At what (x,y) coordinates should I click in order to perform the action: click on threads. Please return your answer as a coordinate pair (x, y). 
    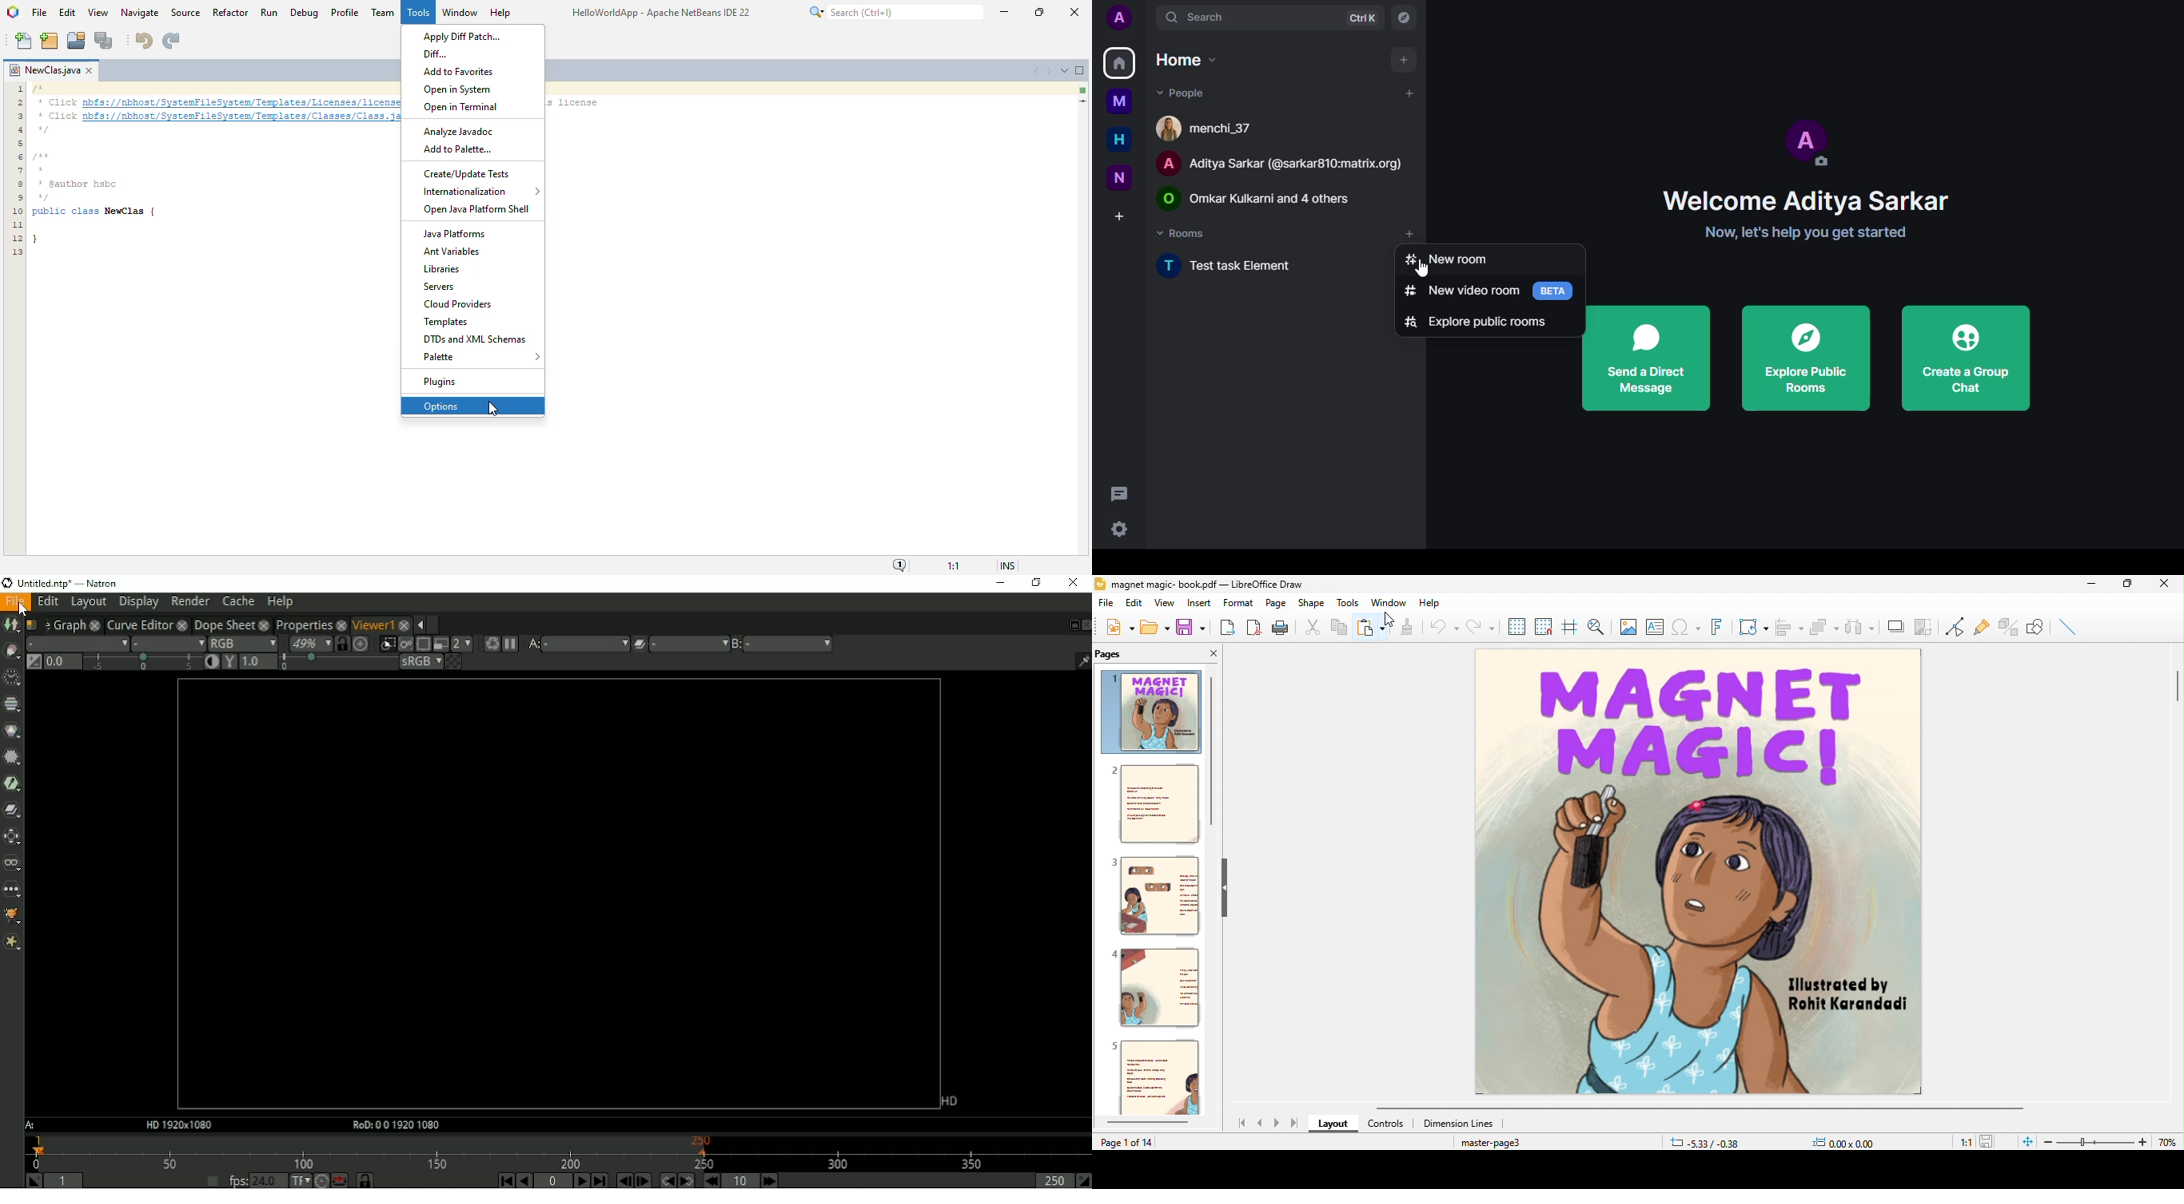
    Looking at the image, I should click on (1122, 493).